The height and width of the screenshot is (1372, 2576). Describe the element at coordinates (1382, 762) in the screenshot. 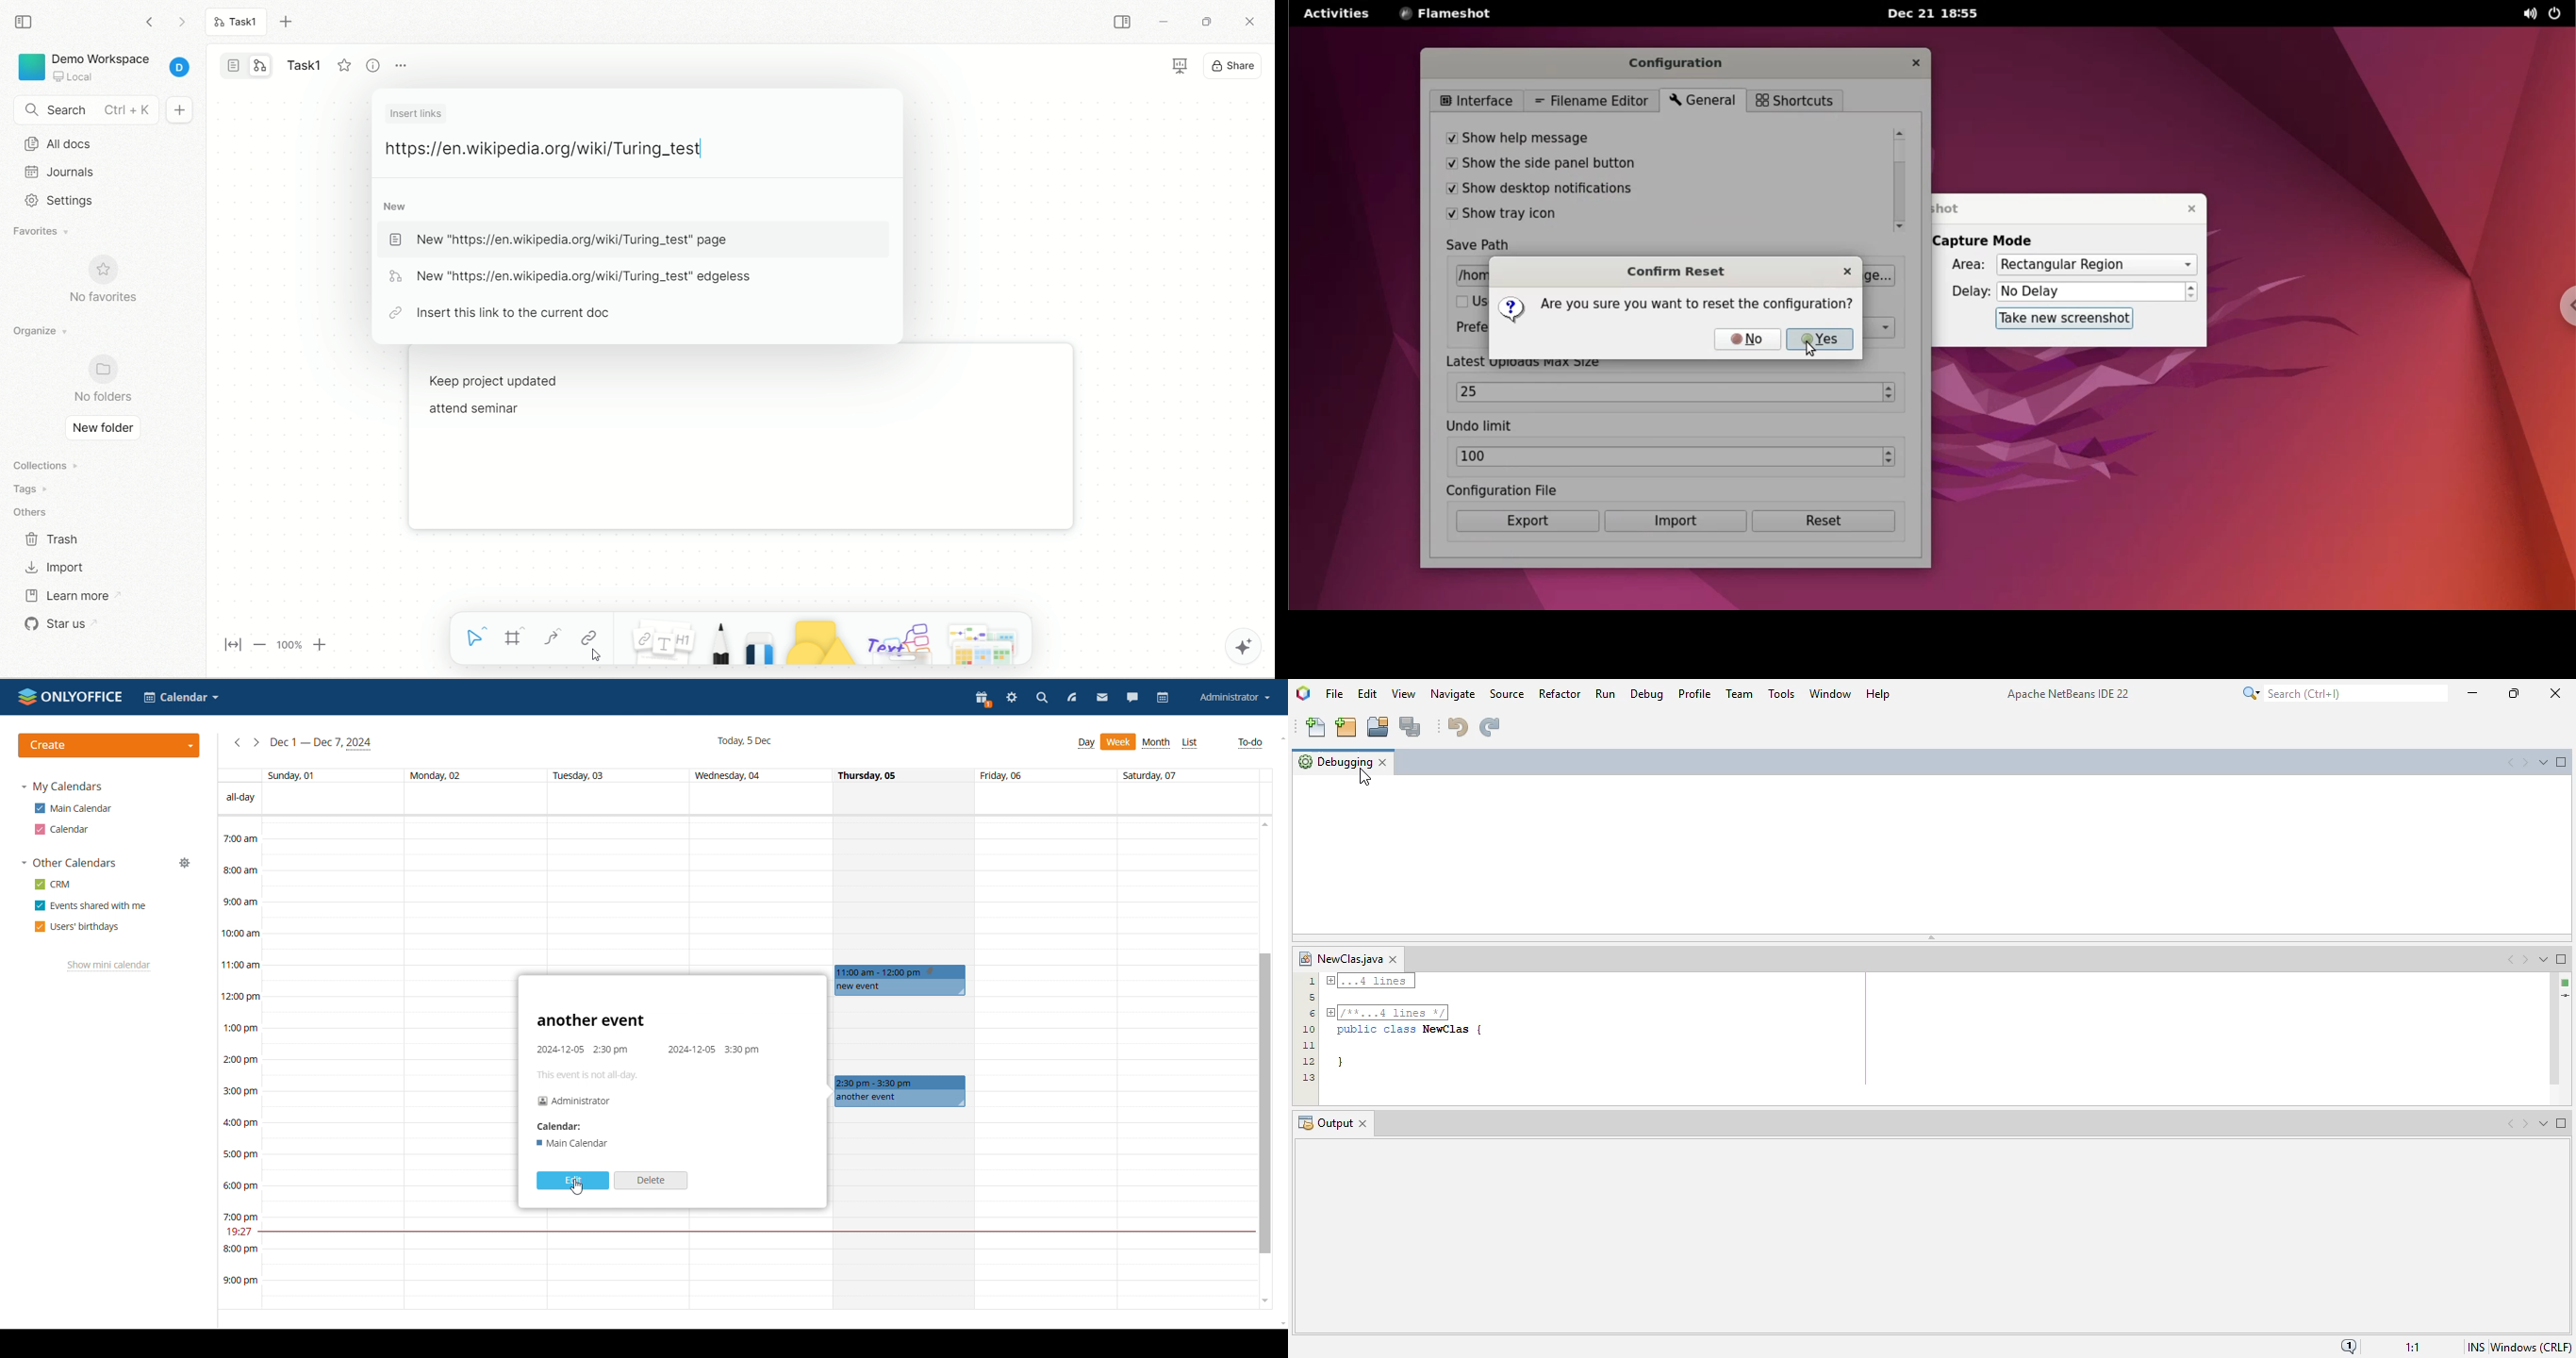

I see `close window` at that location.